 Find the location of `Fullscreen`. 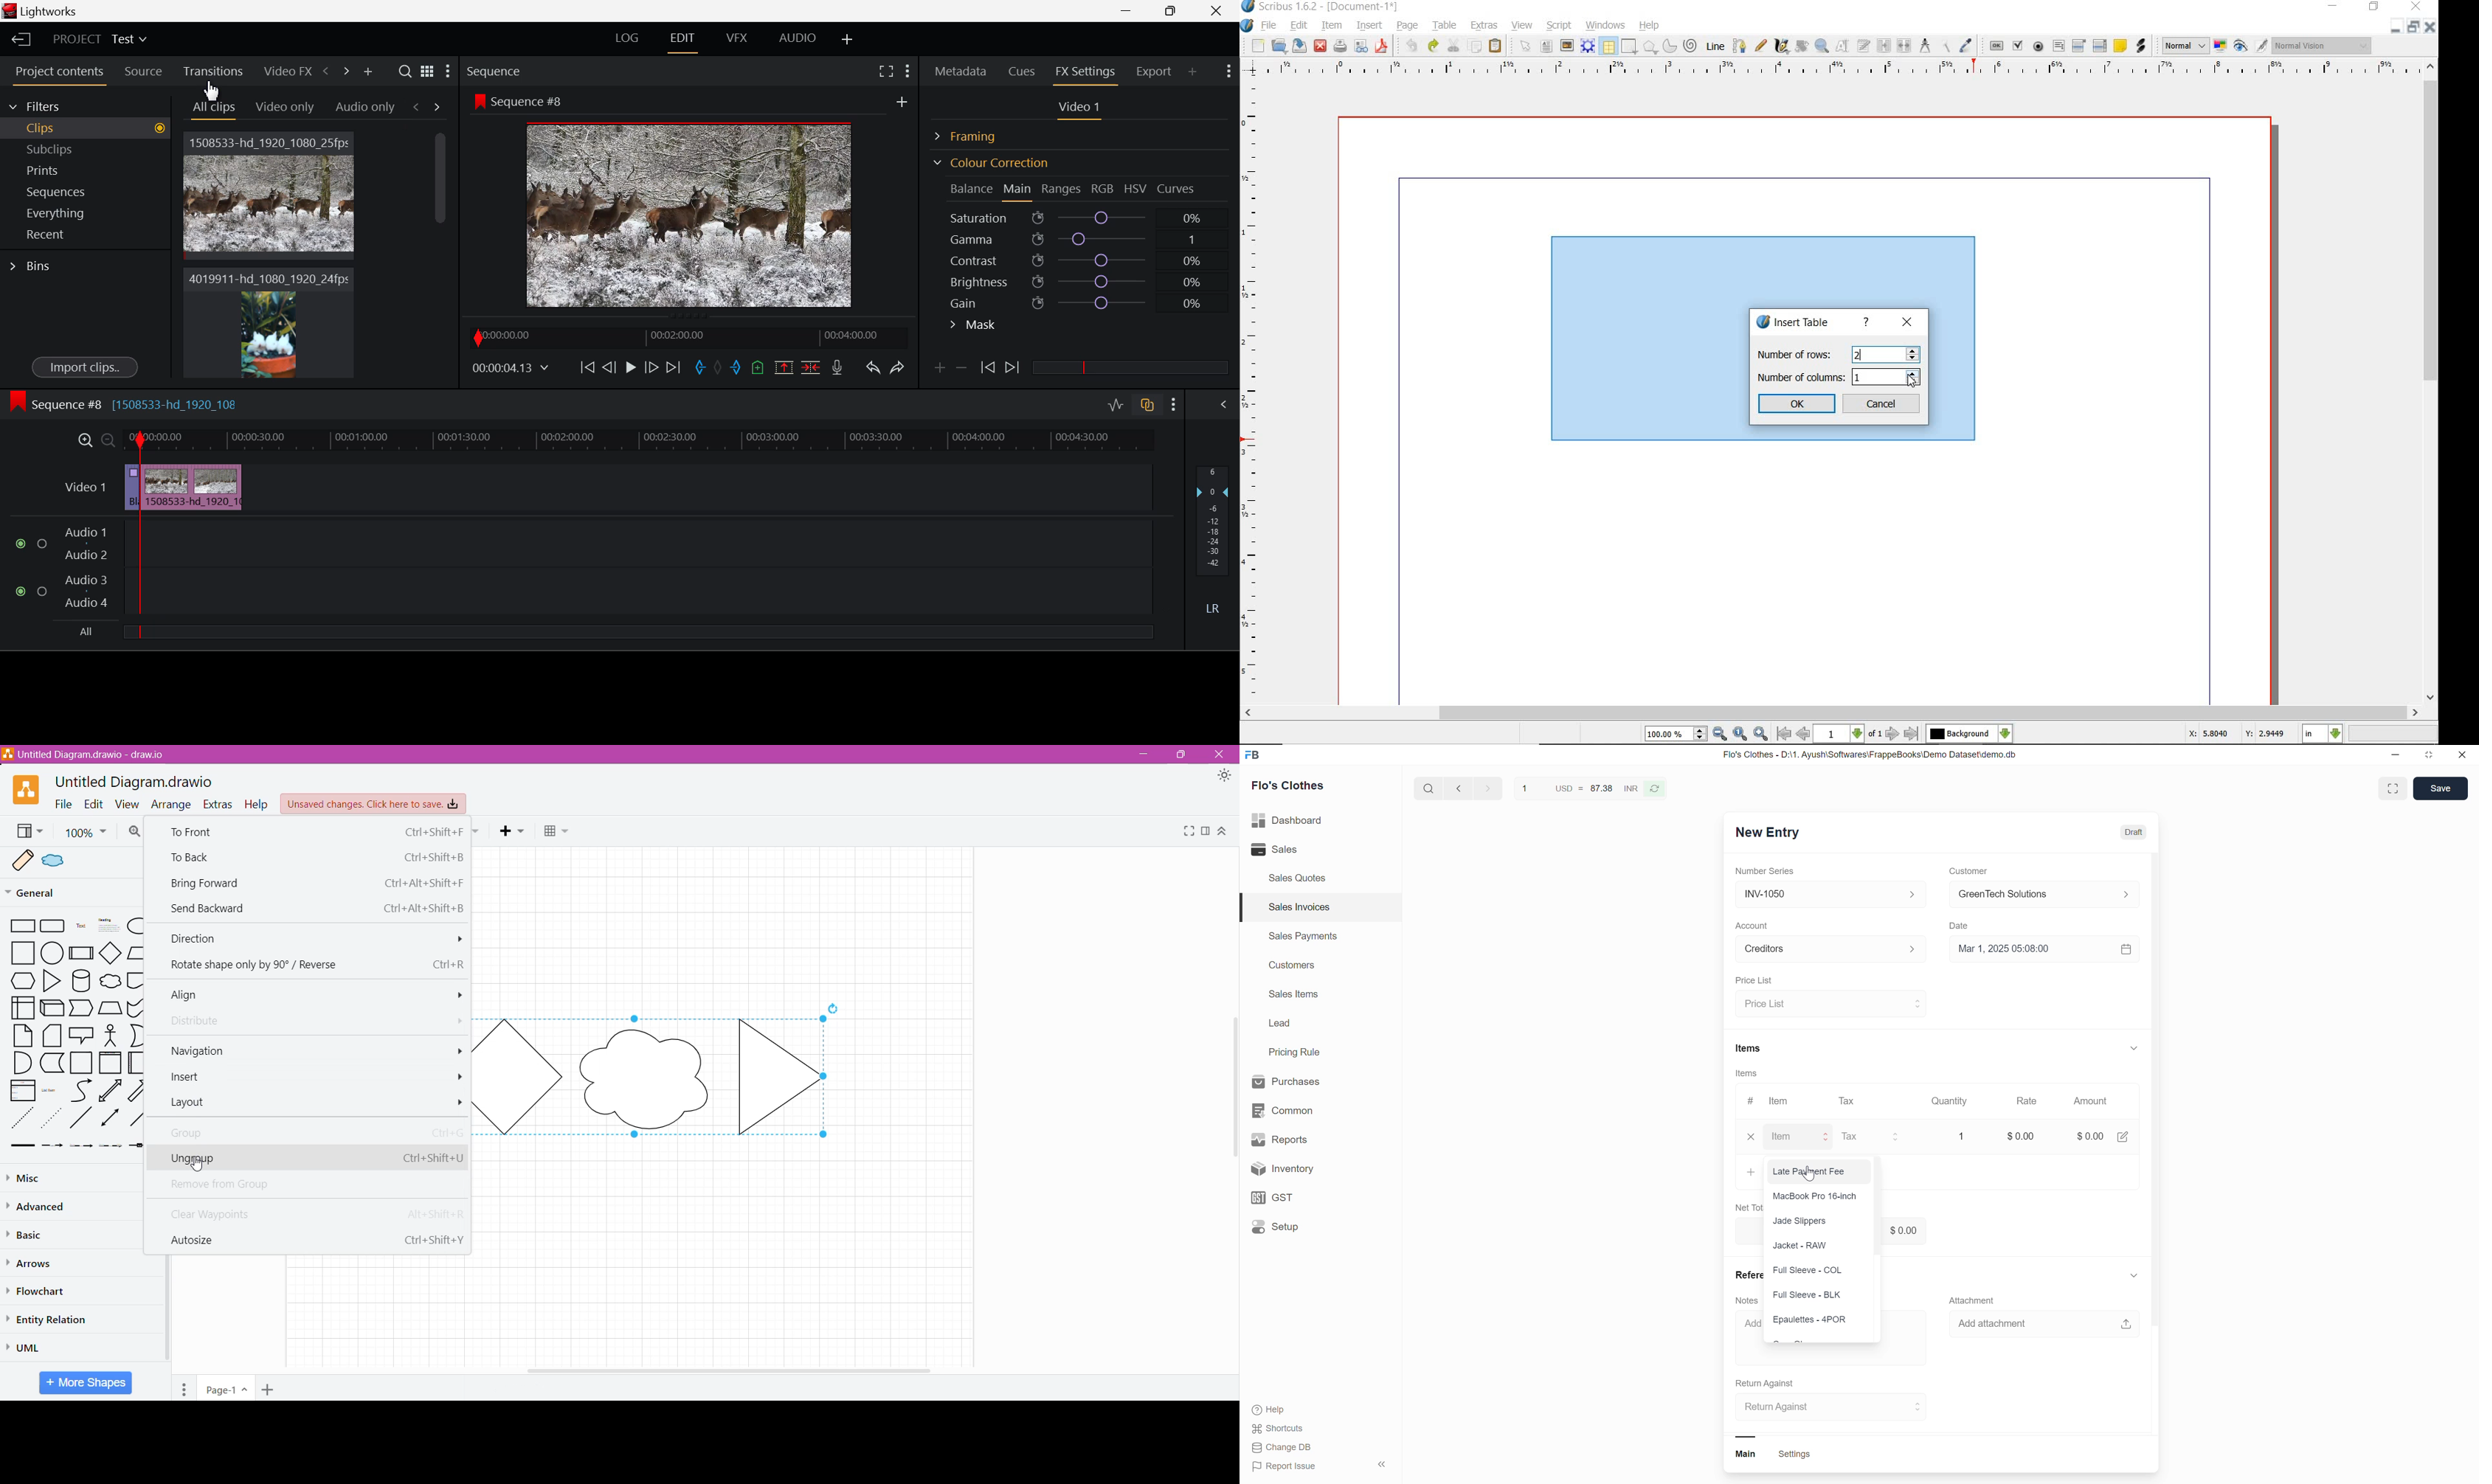

Fullscreen is located at coordinates (1190, 832).